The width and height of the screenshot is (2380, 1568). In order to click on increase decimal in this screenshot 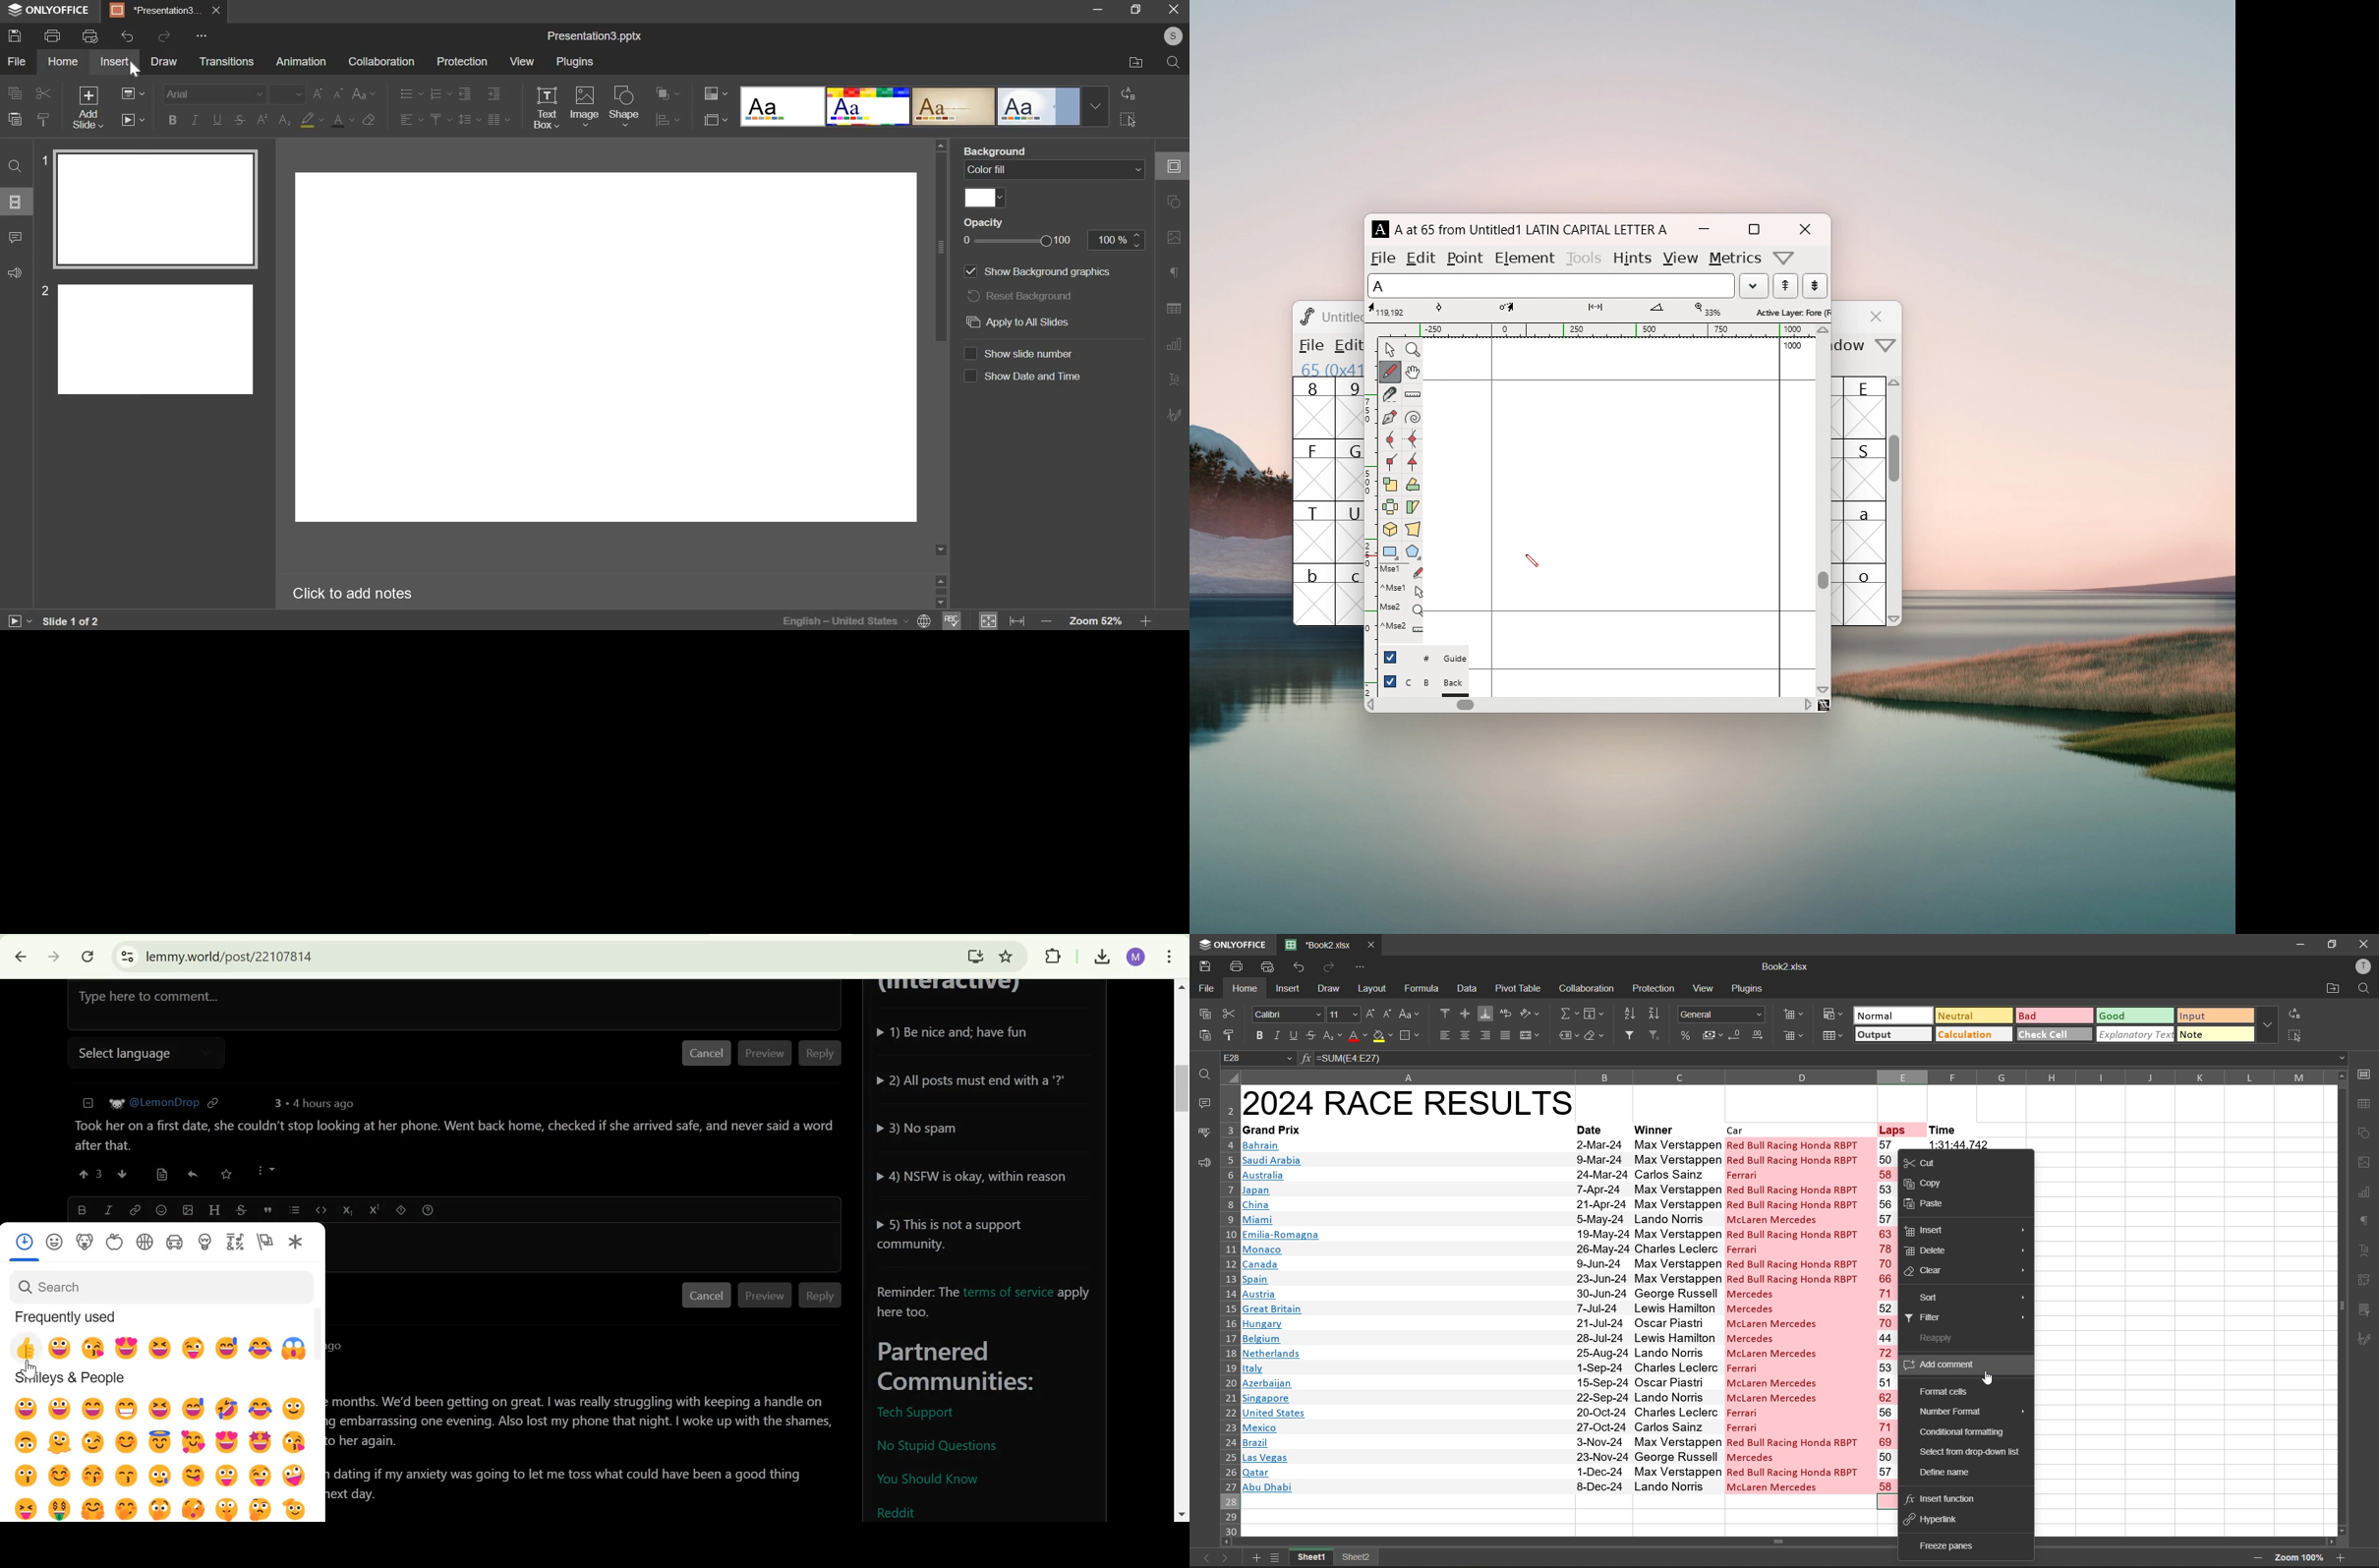, I will do `click(1762, 1034)`.